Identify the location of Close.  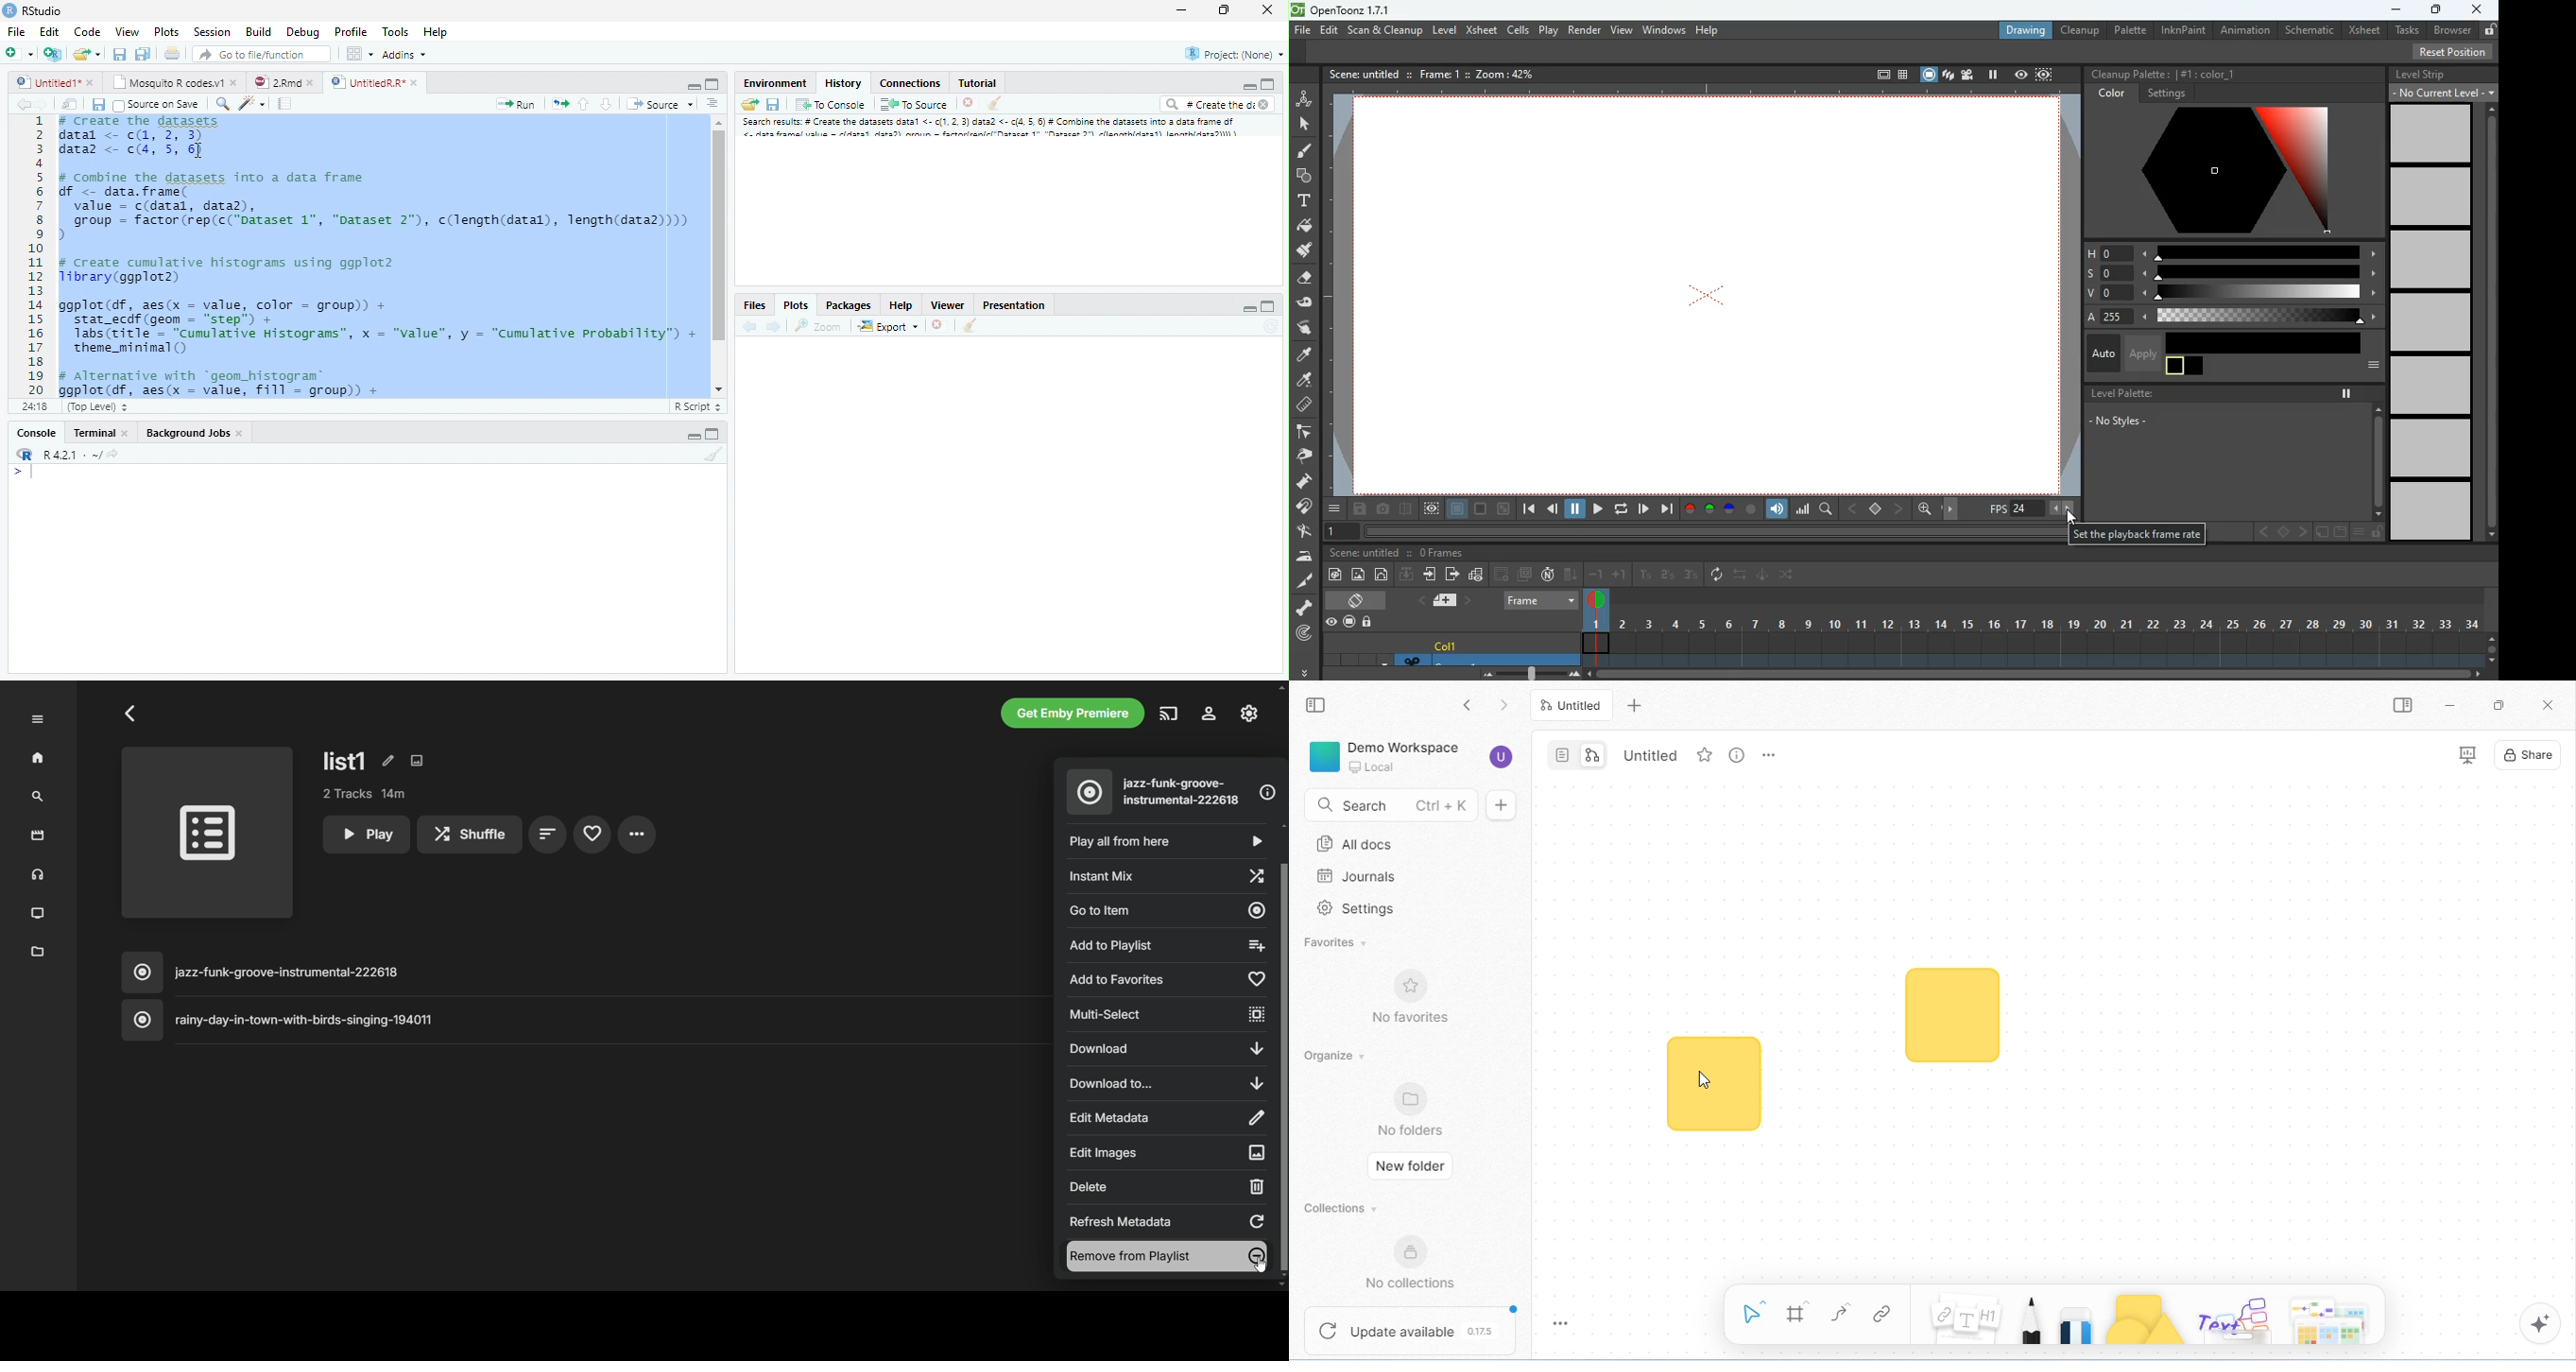
(1265, 9).